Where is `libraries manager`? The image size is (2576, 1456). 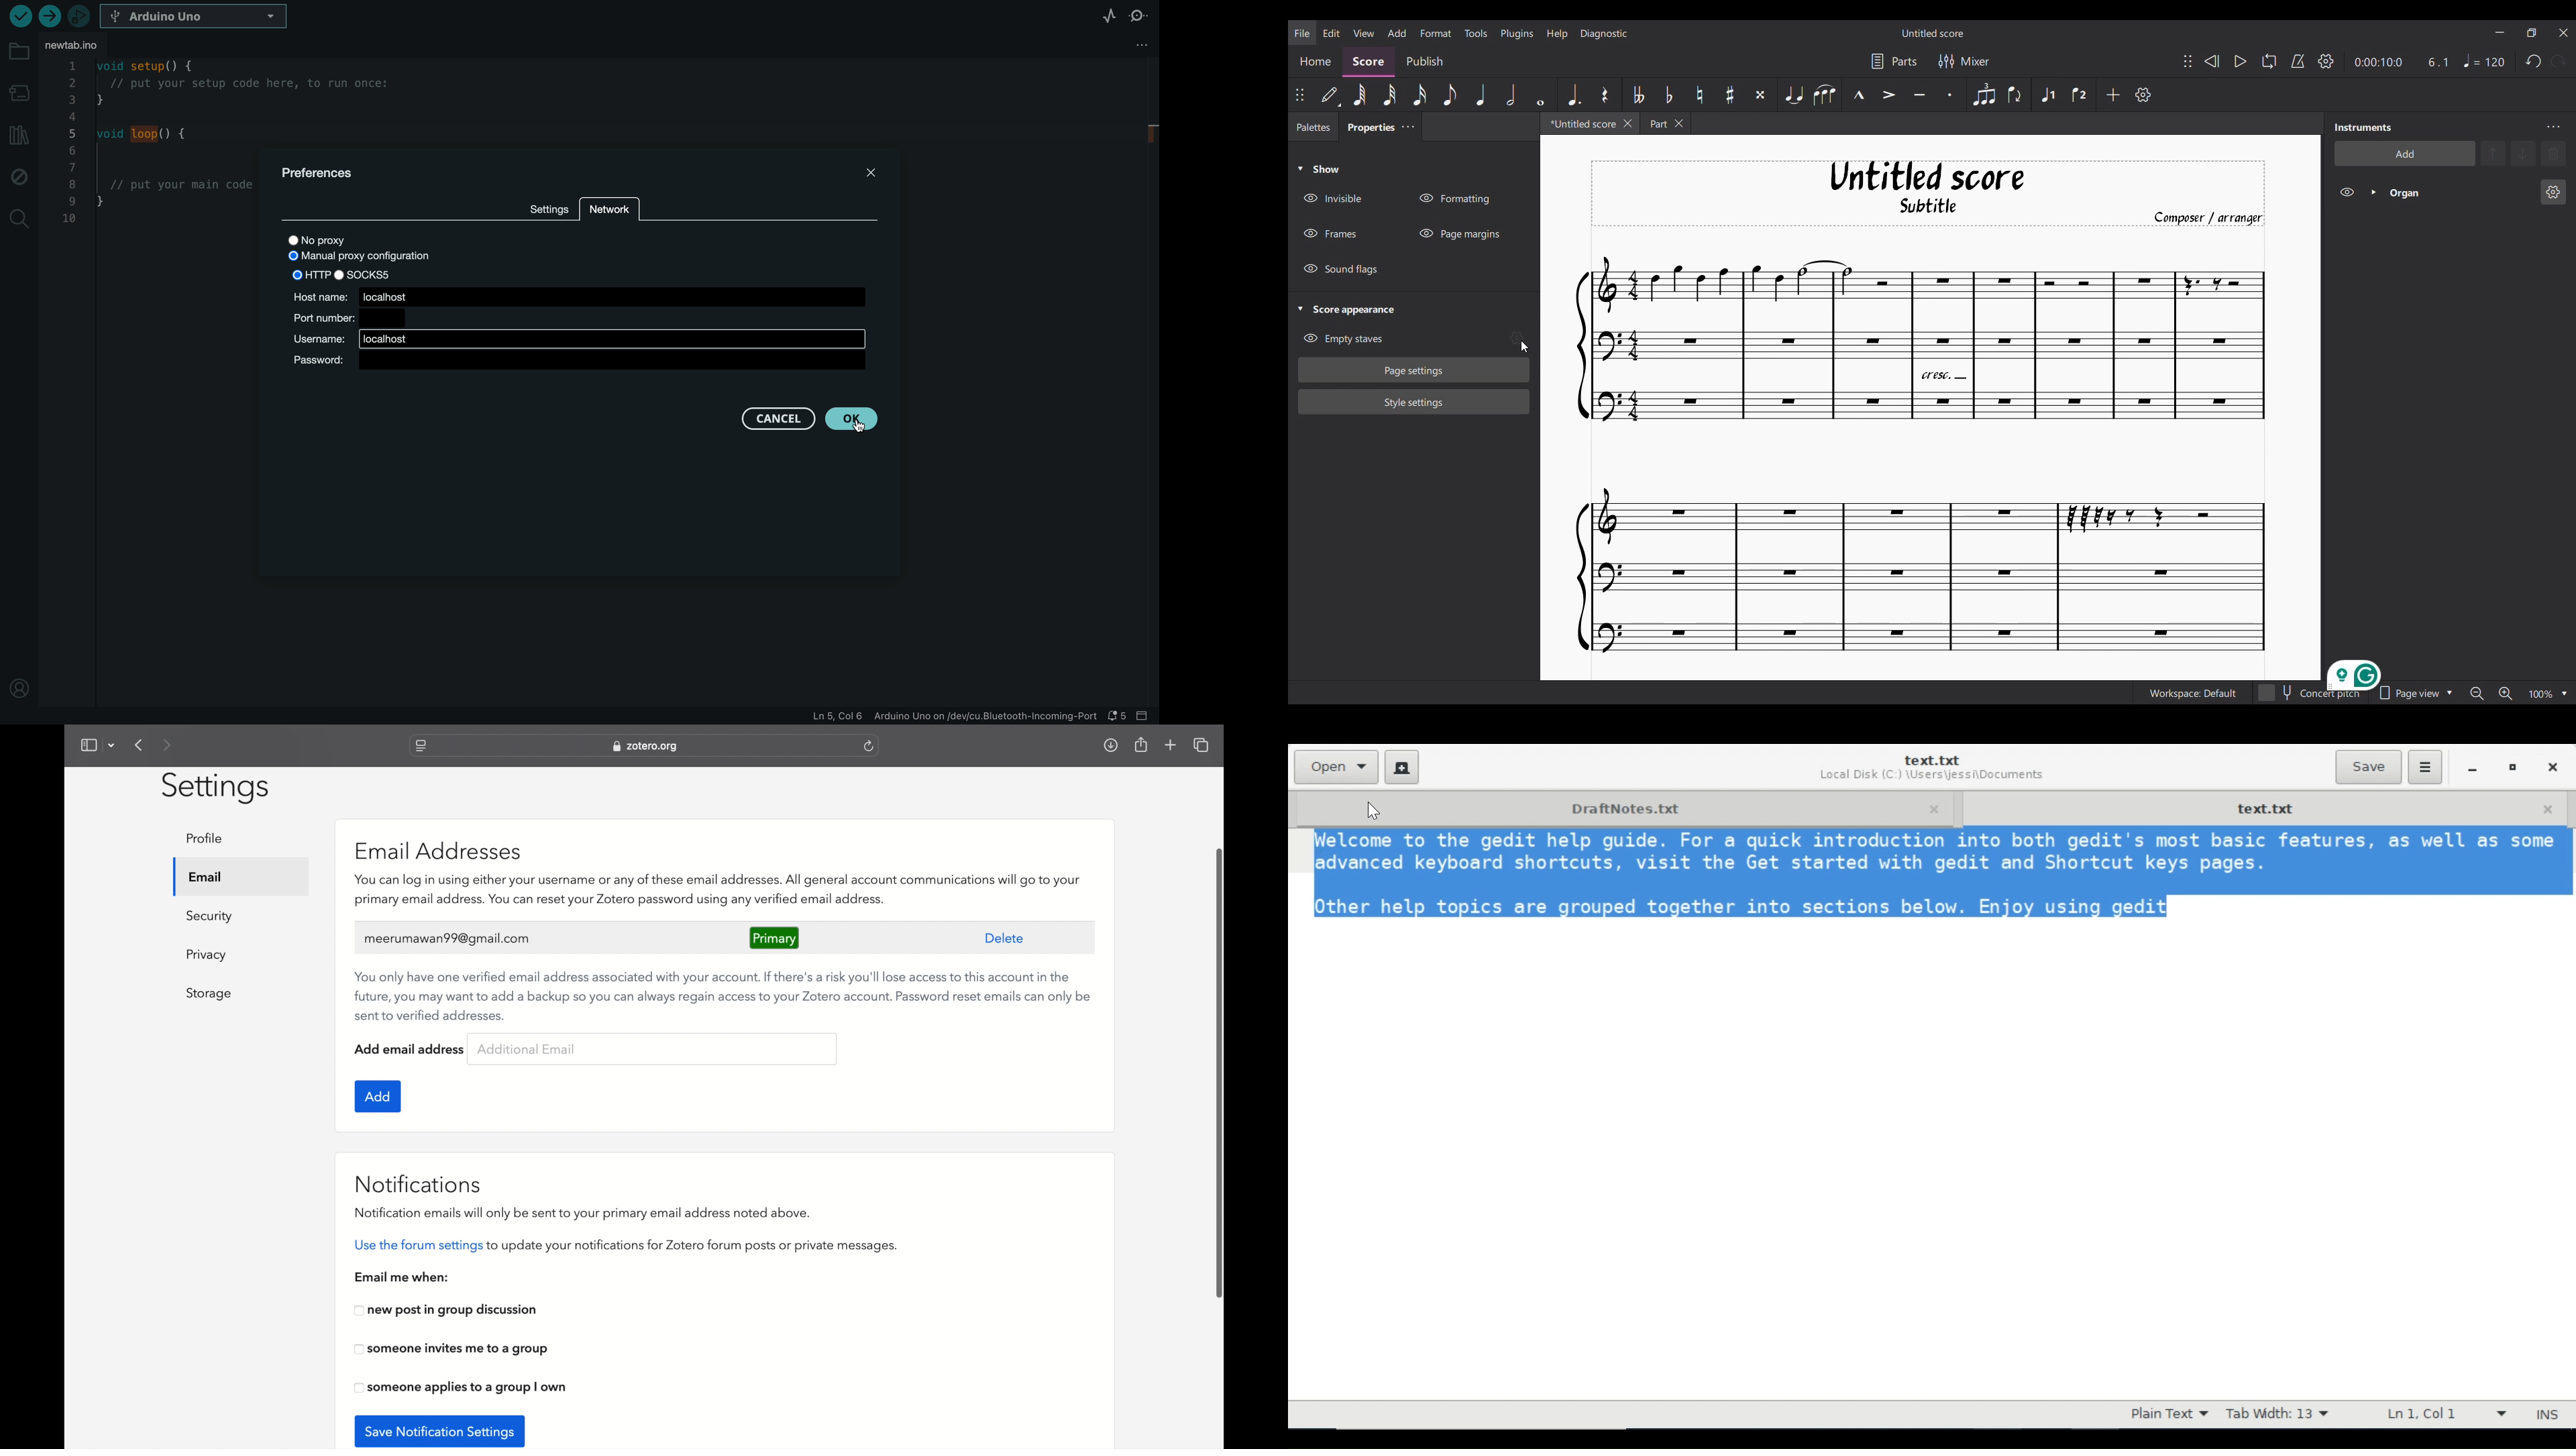
libraries manager is located at coordinates (18, 135).